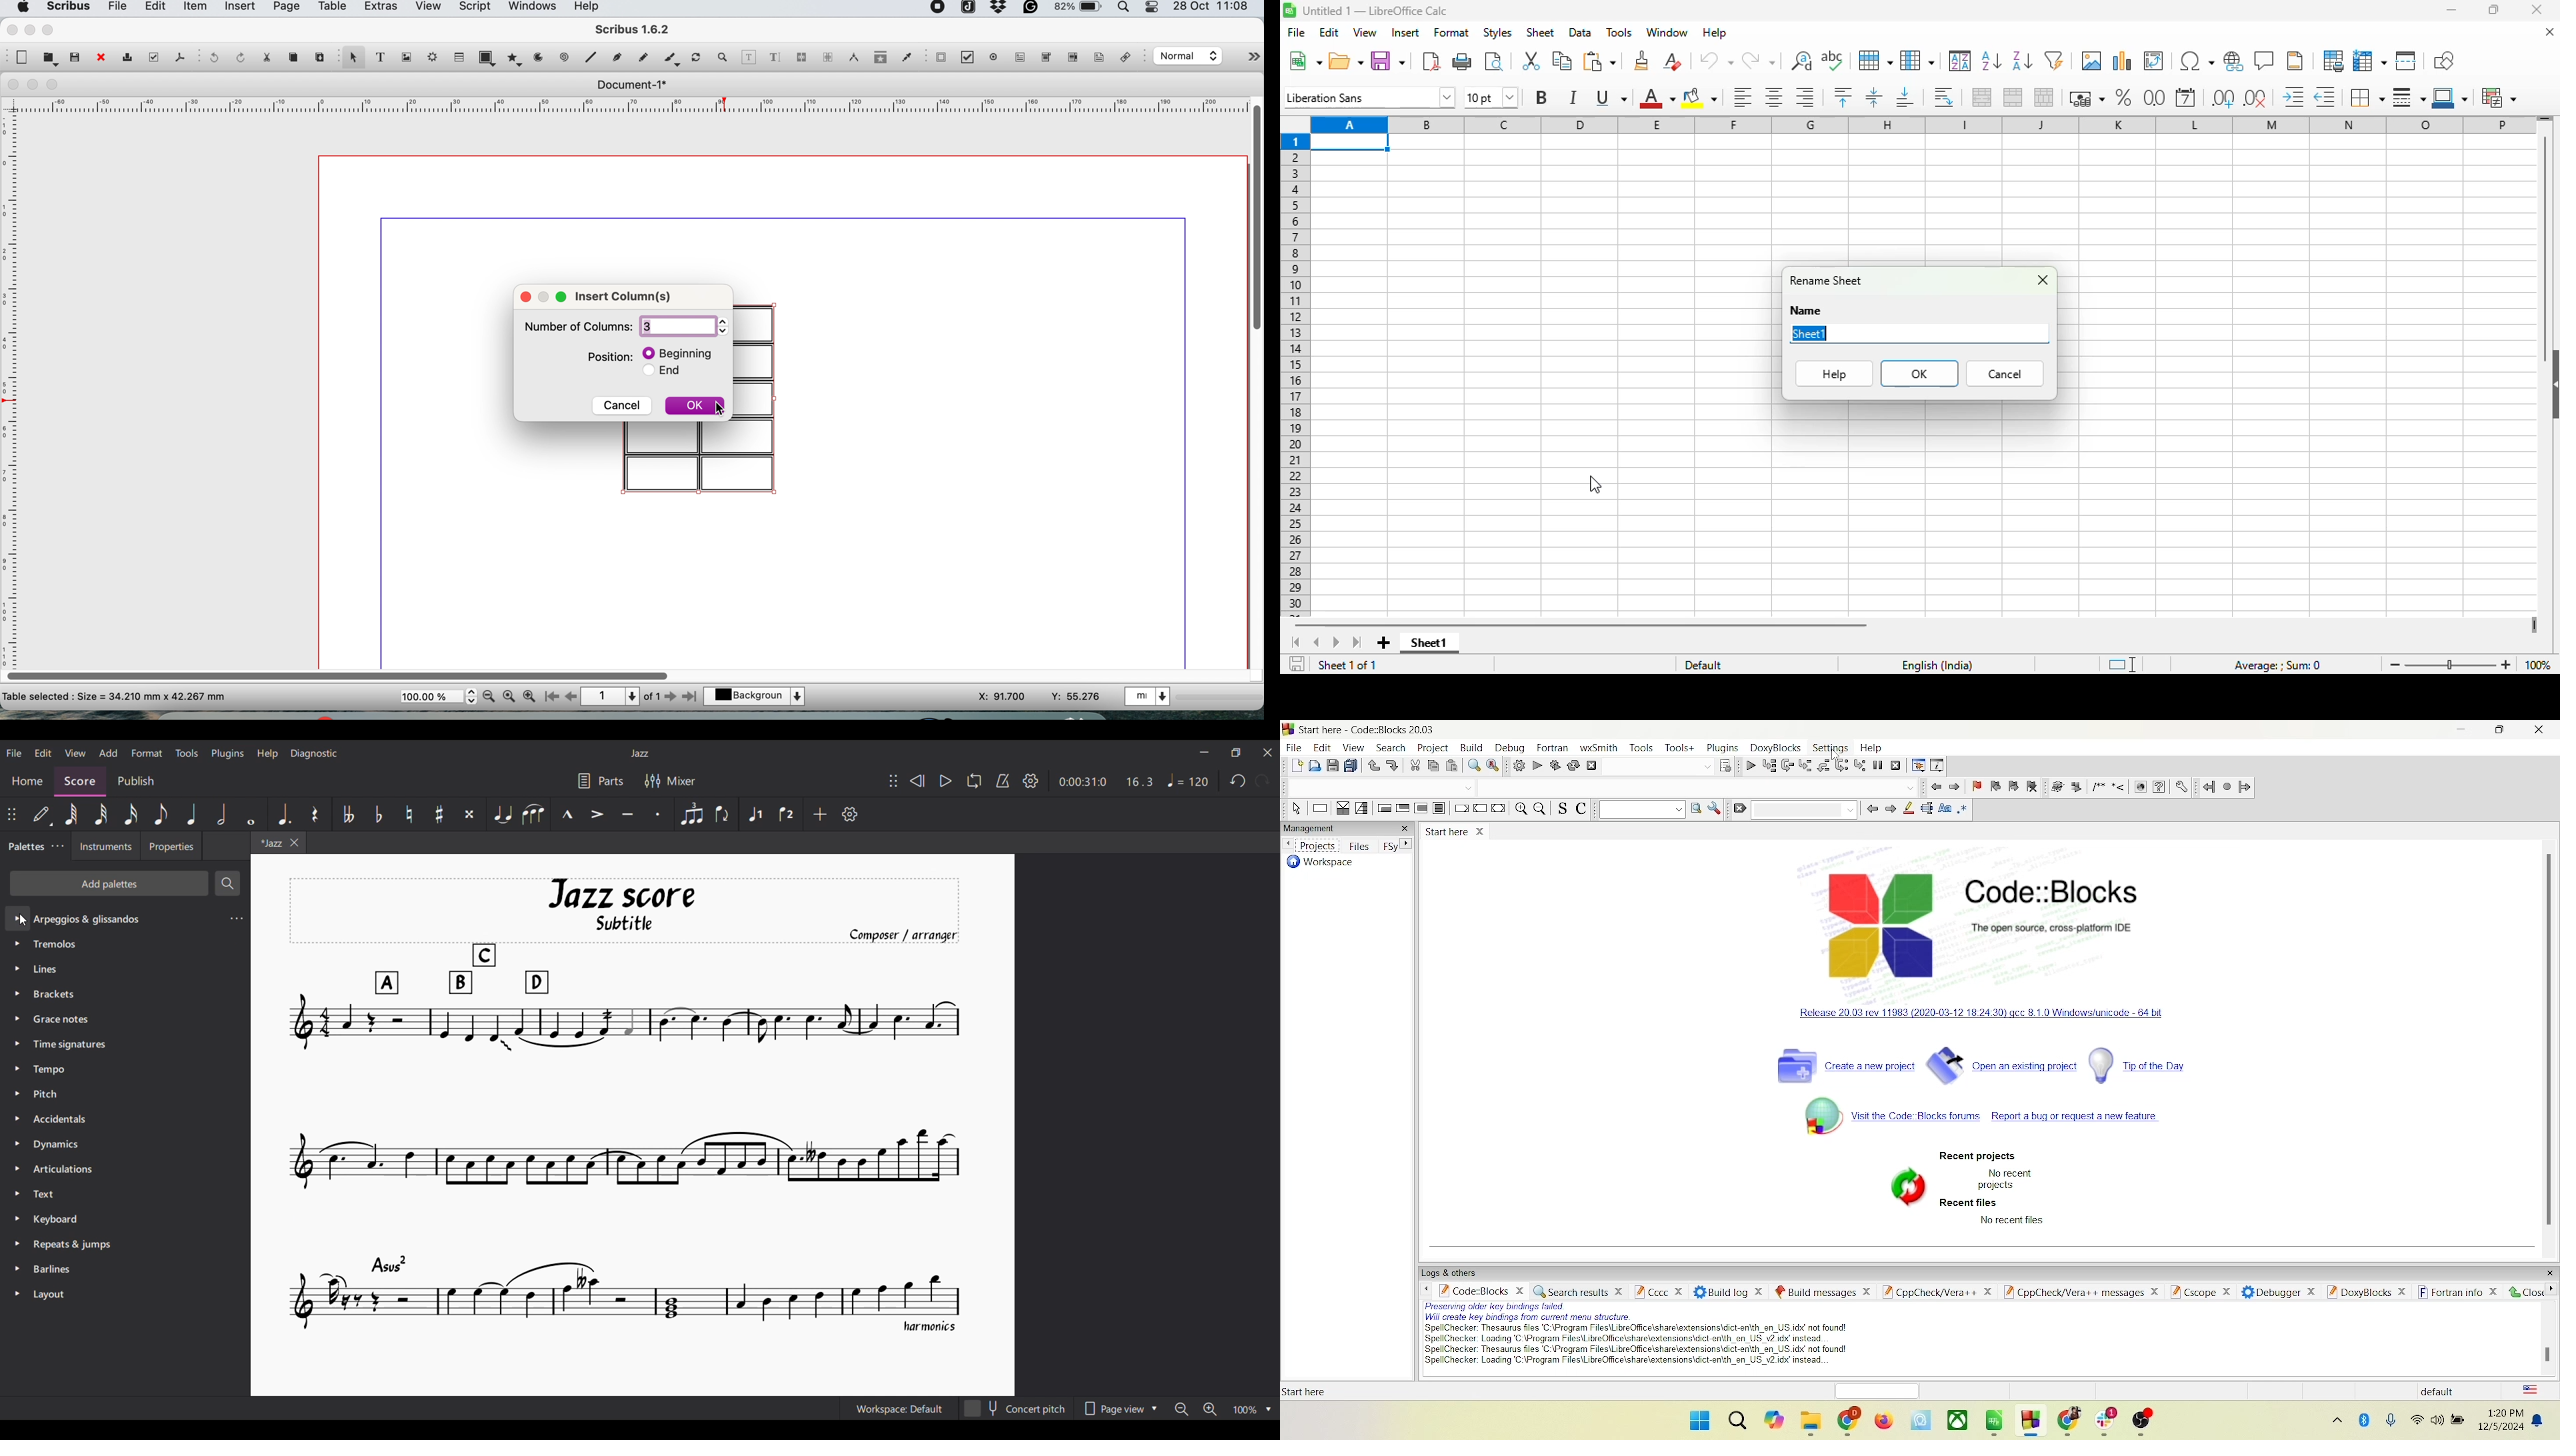  I want to click on plugins, so click(1722, 747).